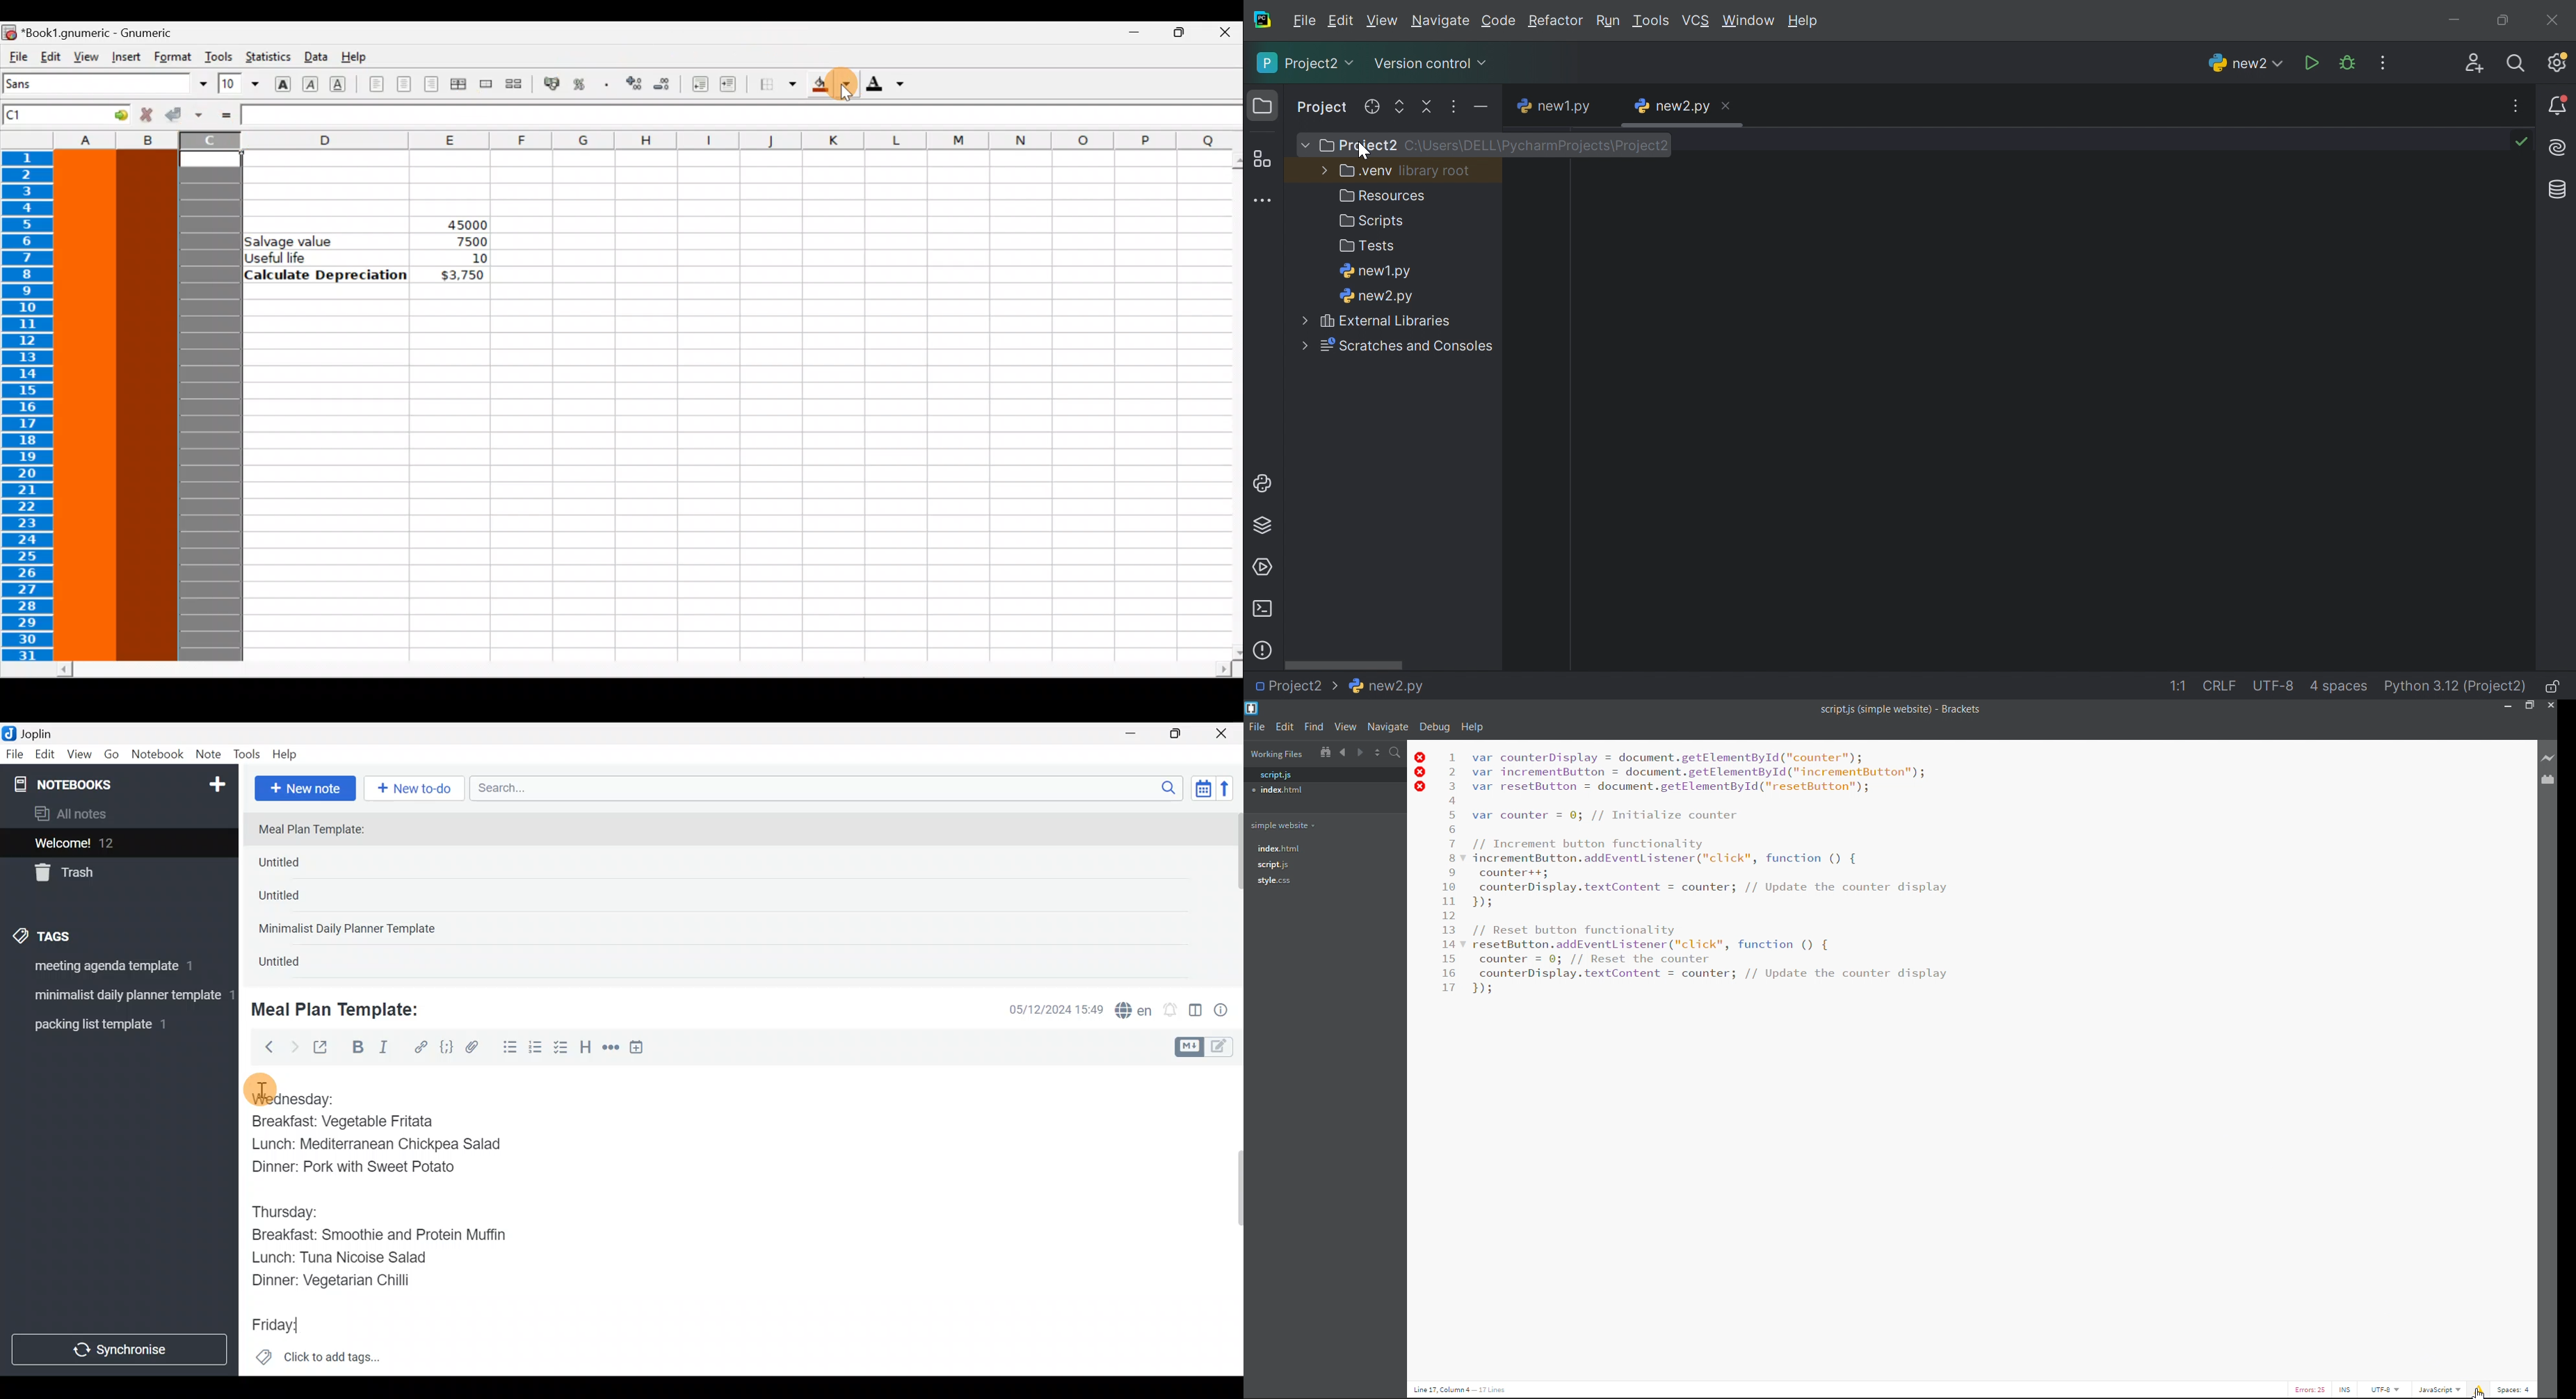 The height and width of the screenshot is (1400, 2576). What do you see at coordinates (9, 32) in the screenshot?
I see `Gnumeric logo` at bounding box center [9, 32].